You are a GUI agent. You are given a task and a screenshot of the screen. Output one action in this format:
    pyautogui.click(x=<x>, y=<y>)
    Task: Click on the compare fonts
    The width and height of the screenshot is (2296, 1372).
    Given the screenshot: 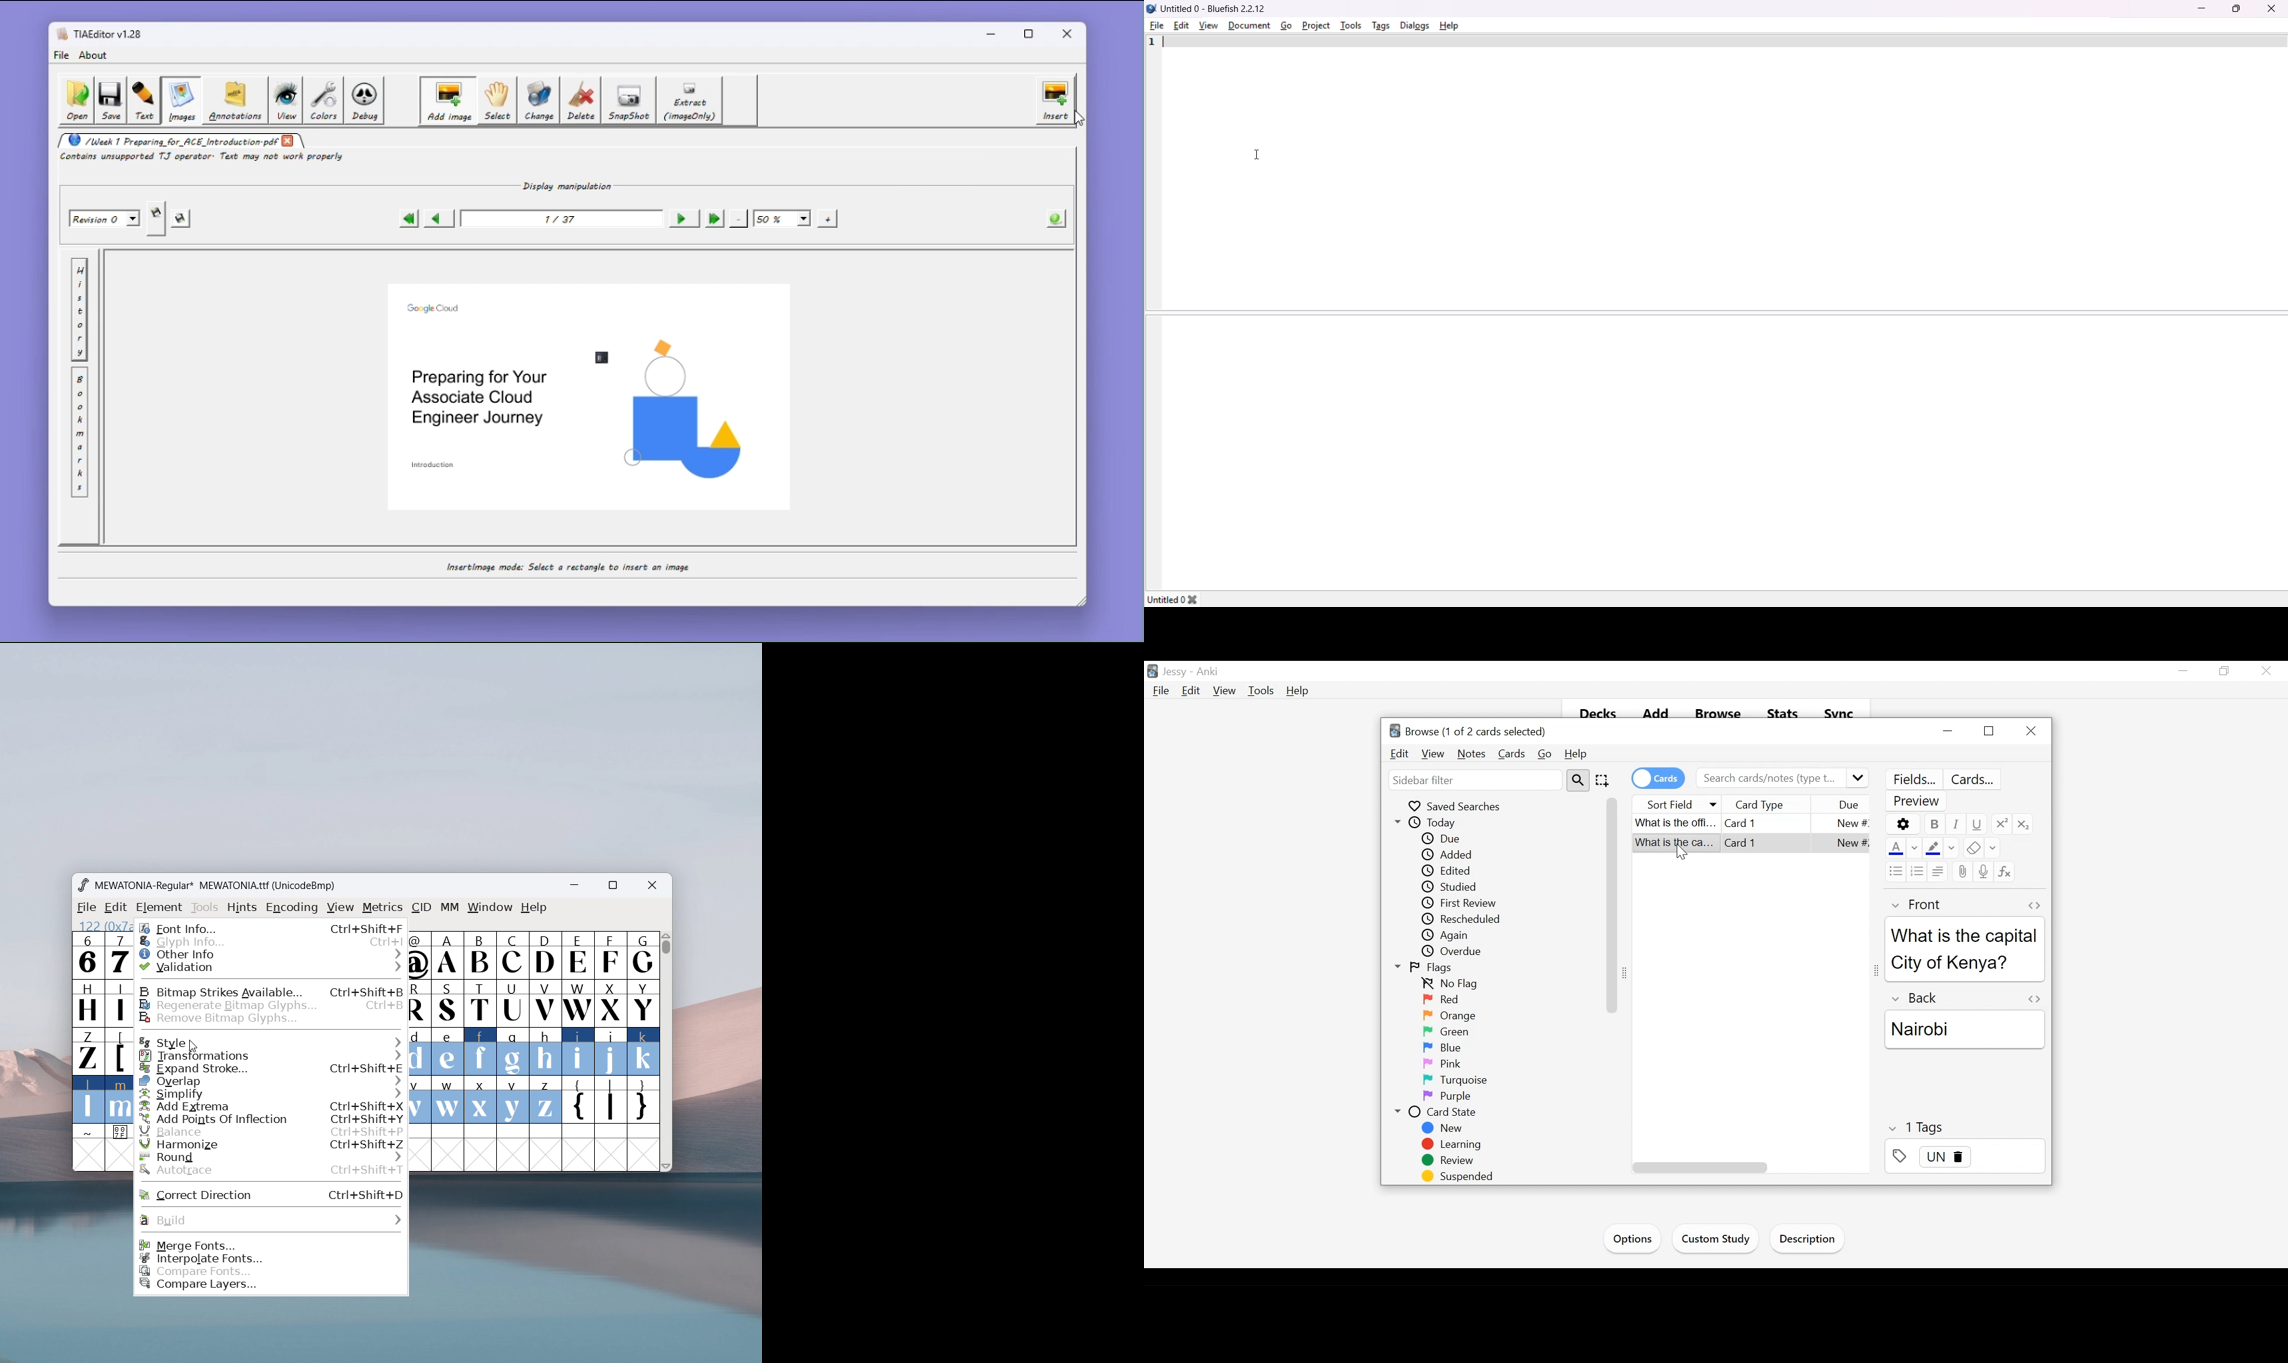 What is the action you would take?
    pyautogui.click(x=271, y=1272)
    